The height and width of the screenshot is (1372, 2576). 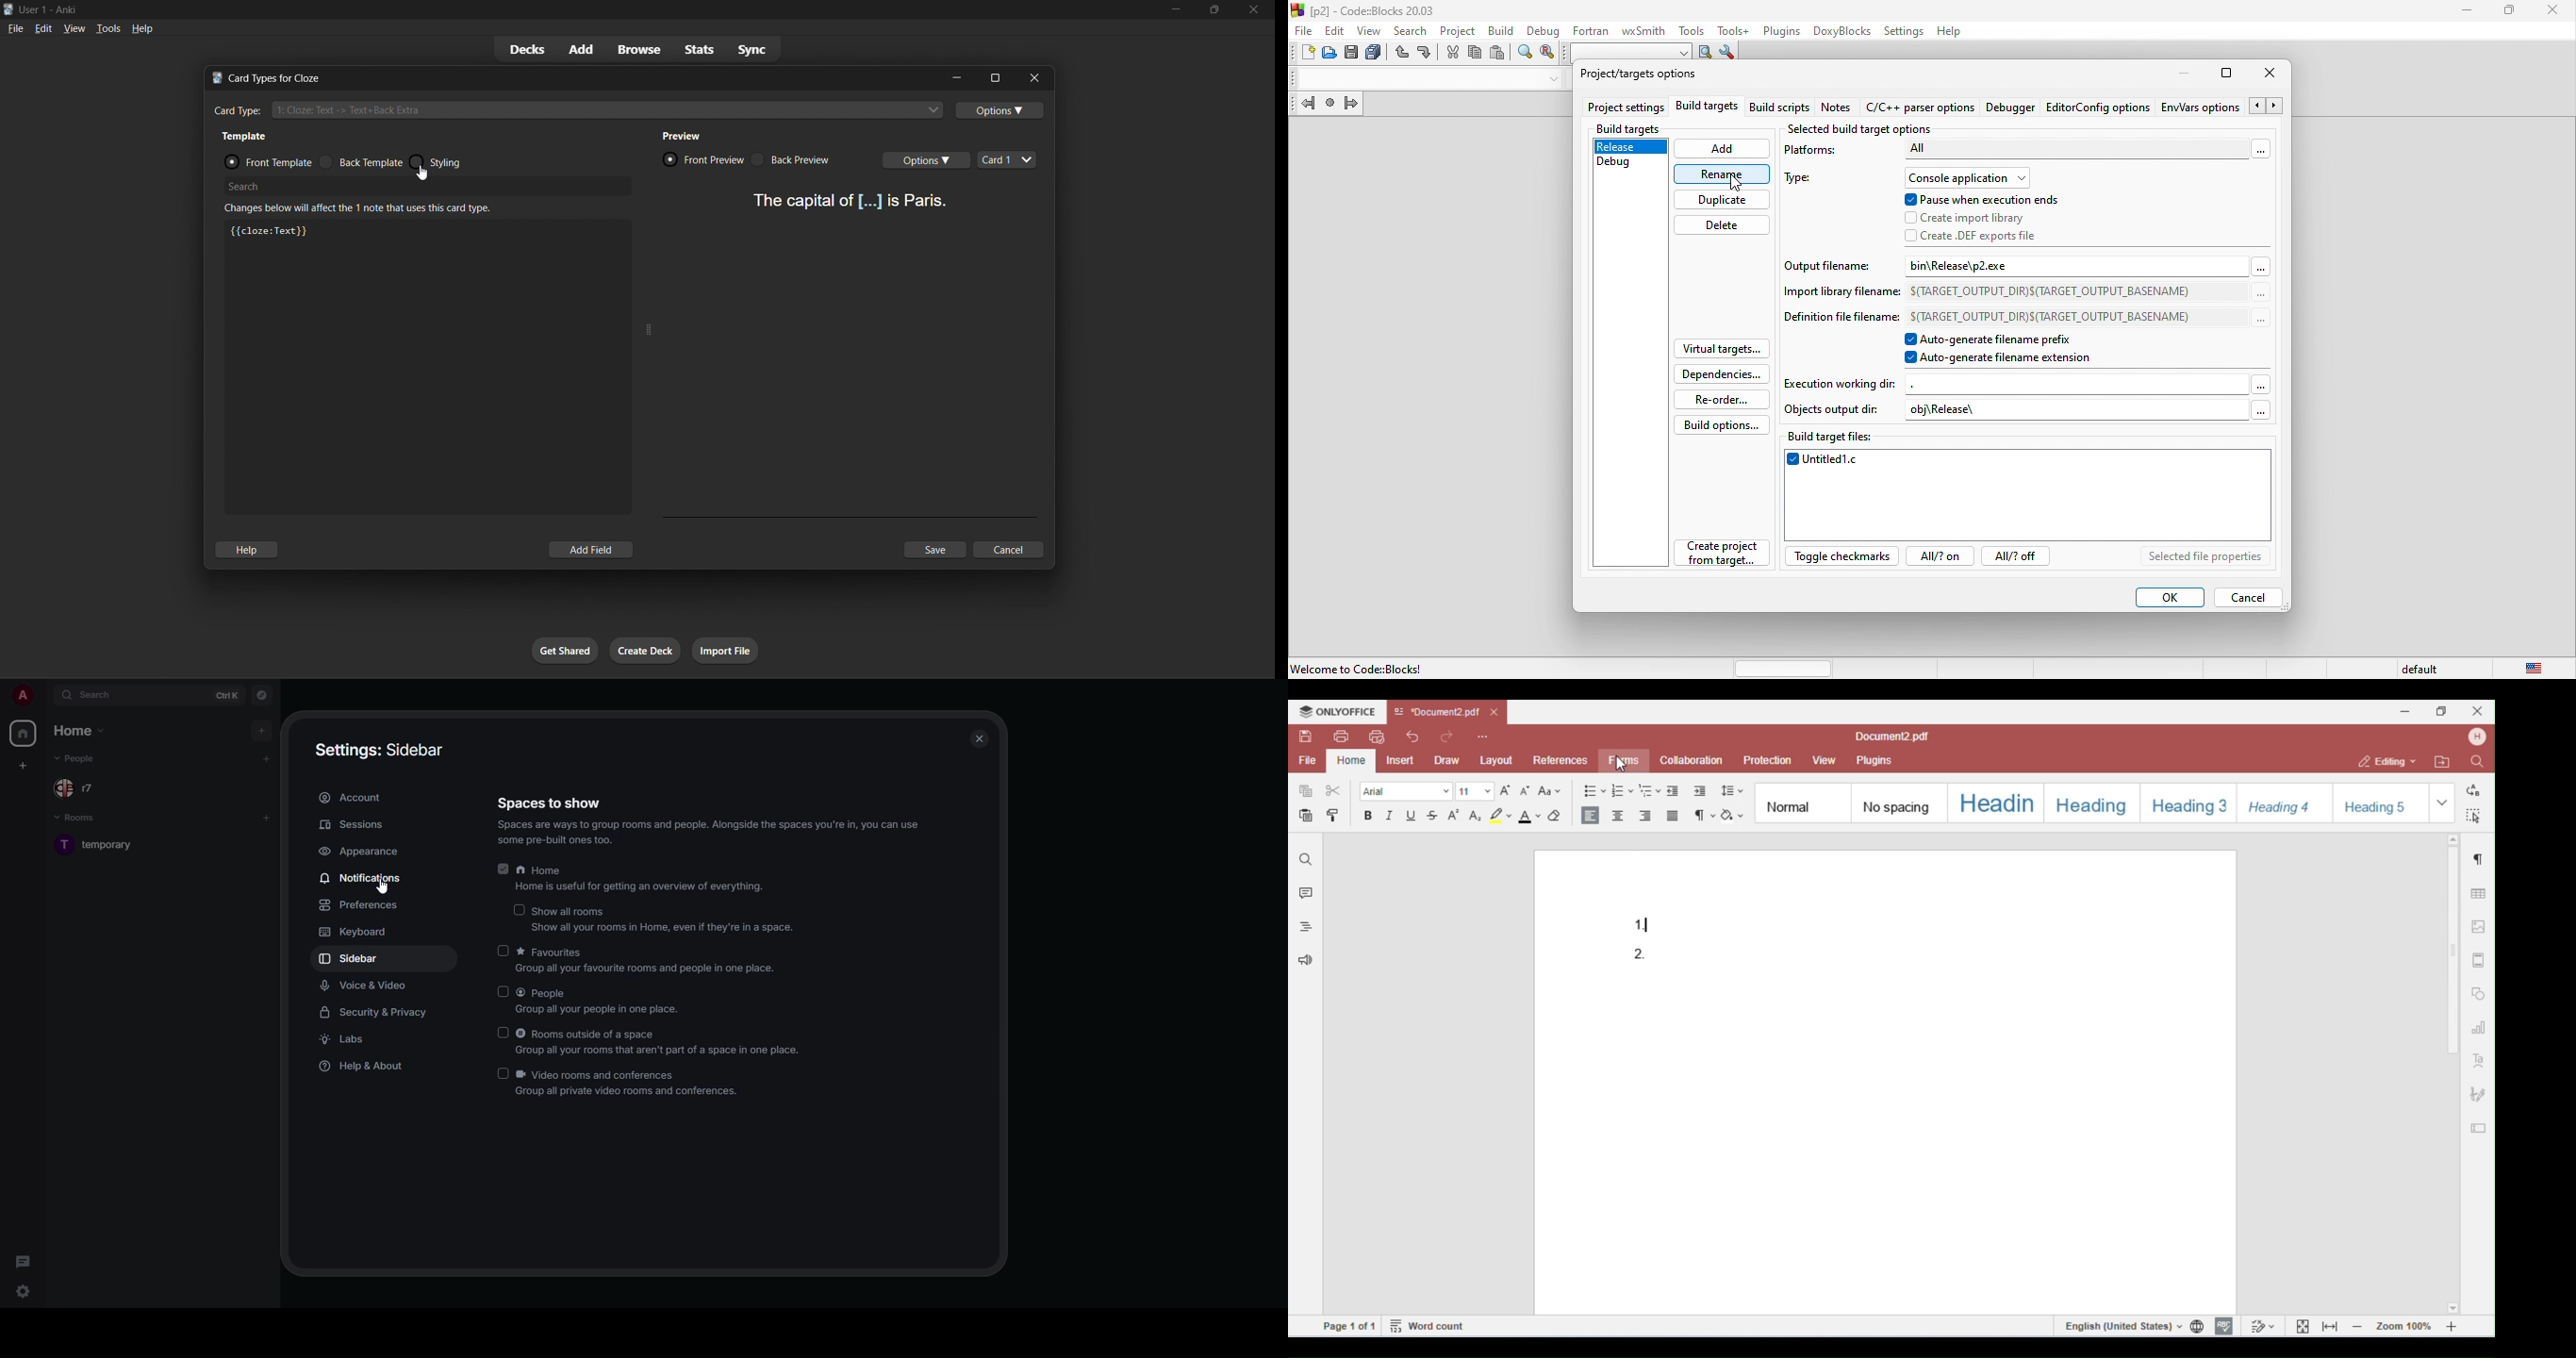 What do you see at coordinates (504, 991) in the screenshot?
I see `click to enable` at bounding box center [504, 991].